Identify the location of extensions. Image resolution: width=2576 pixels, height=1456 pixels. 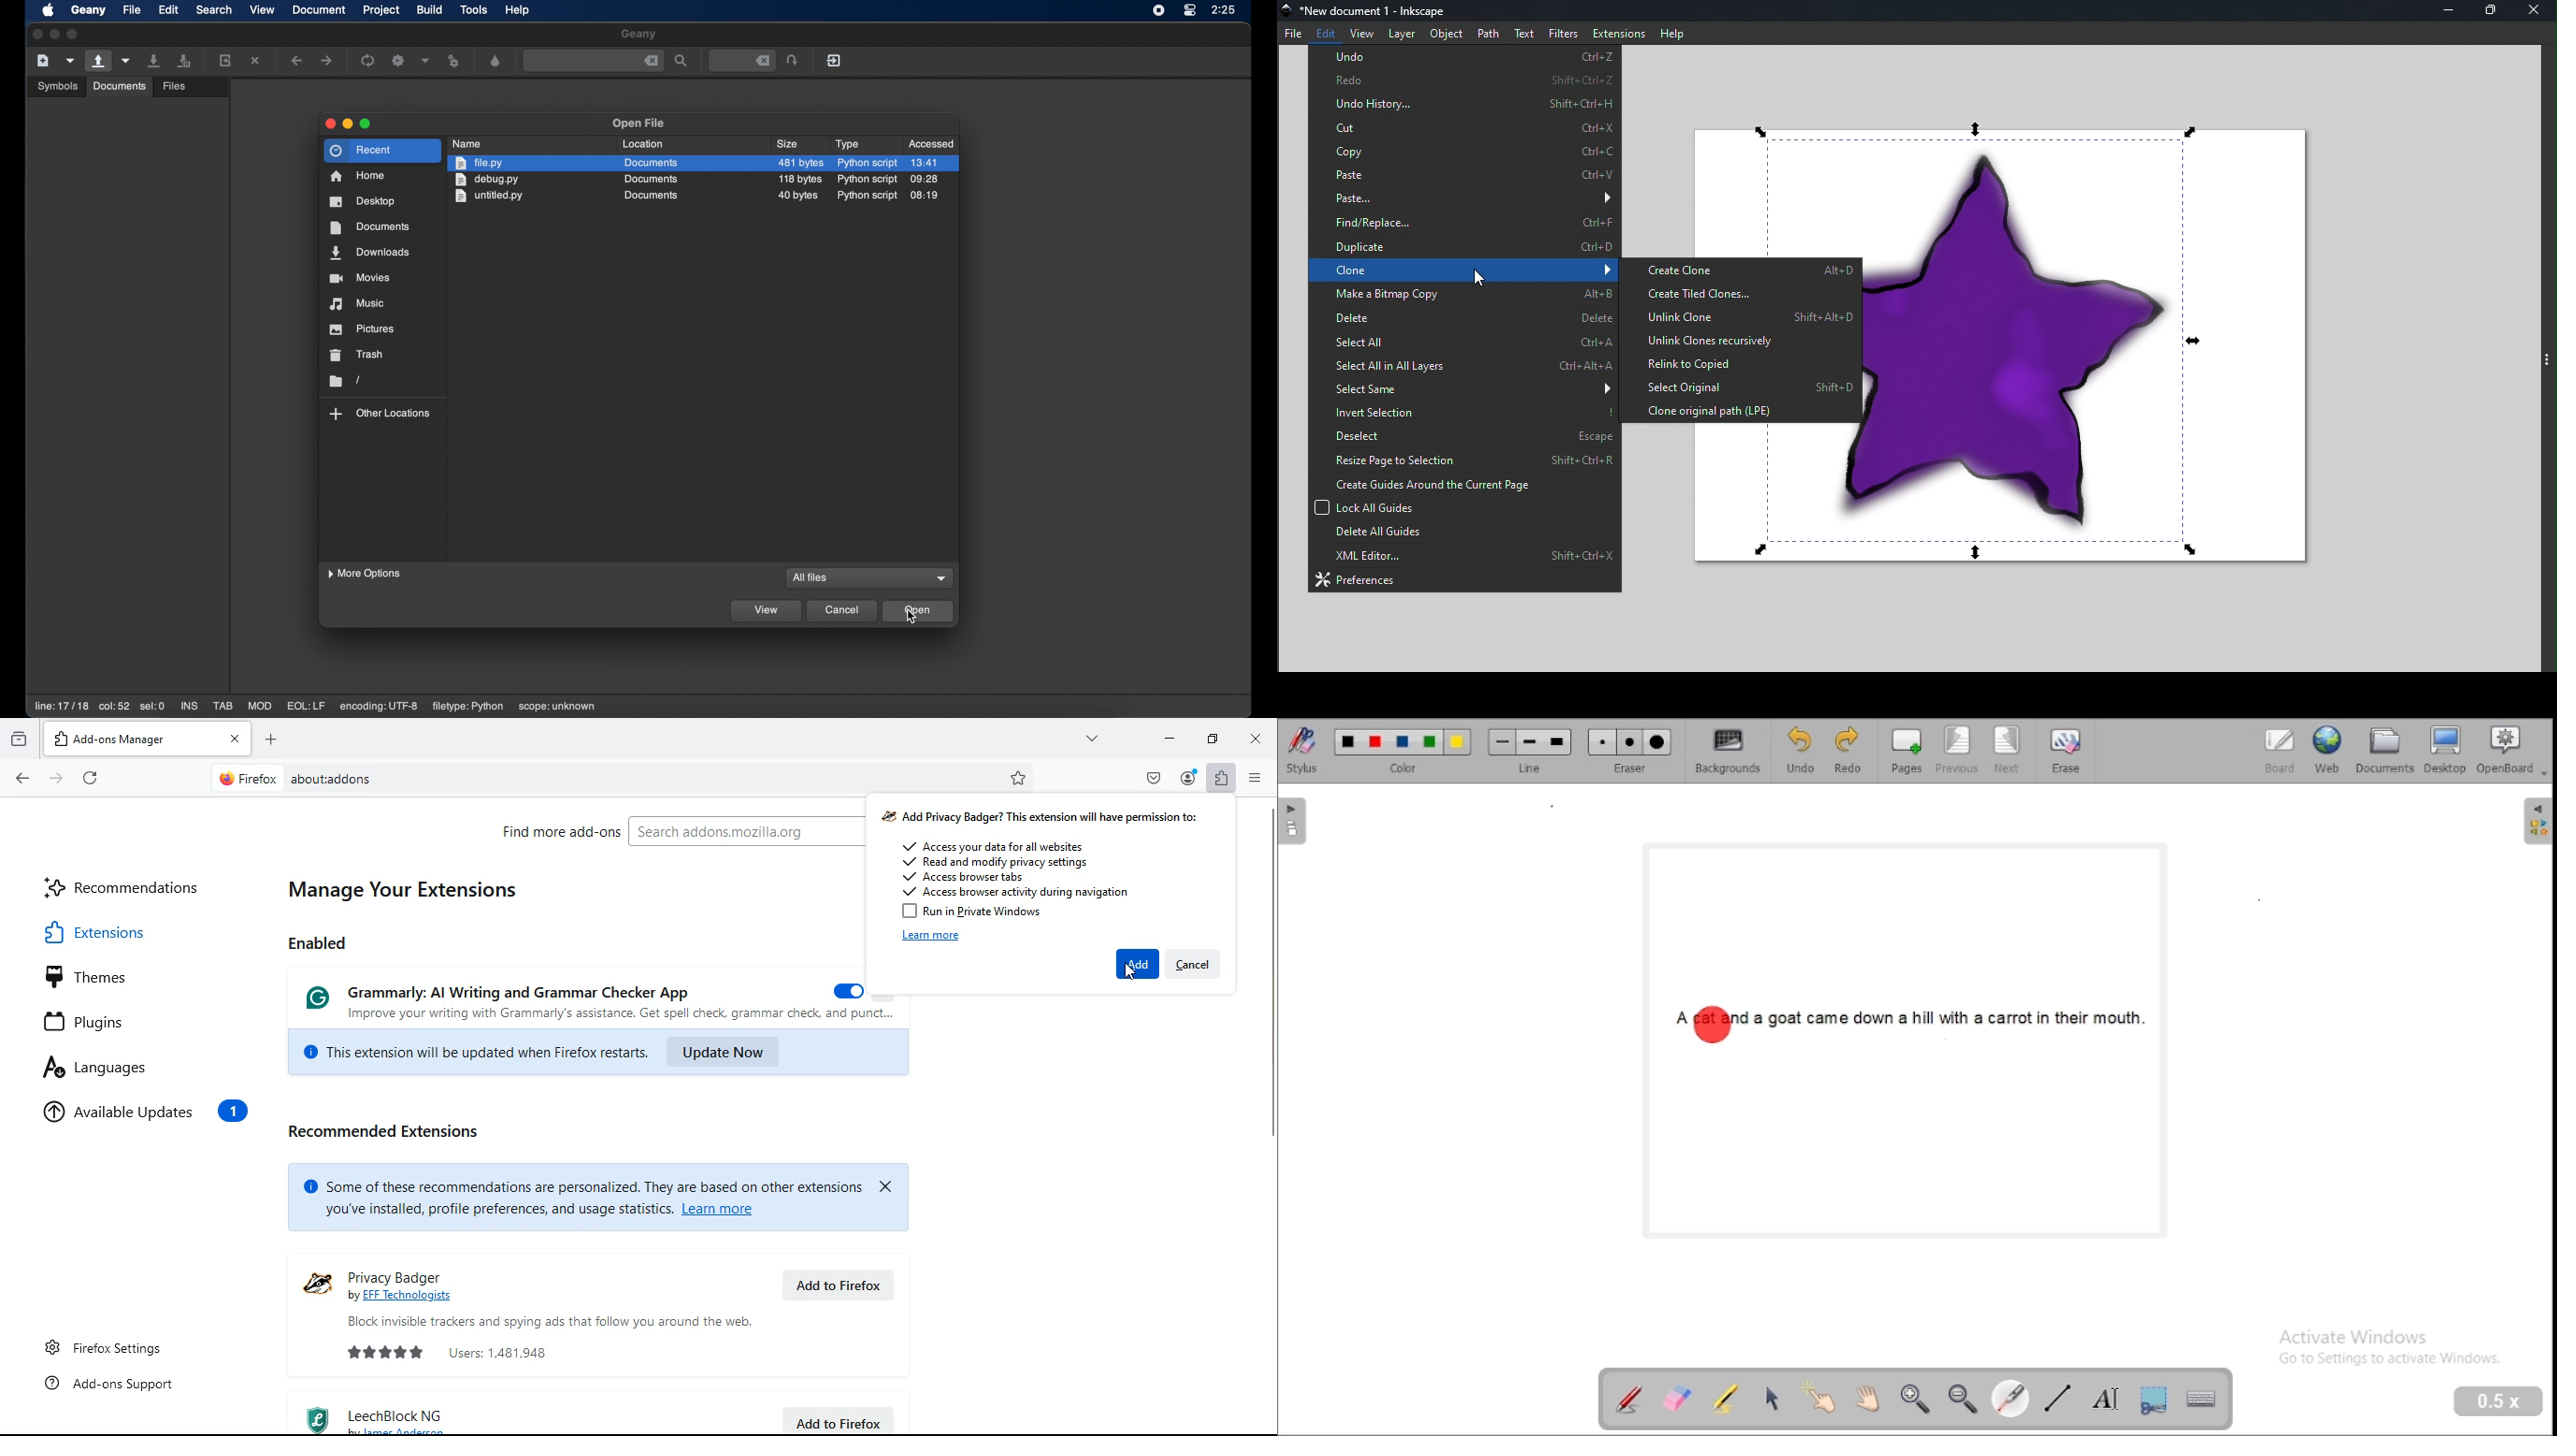
(140, 932).